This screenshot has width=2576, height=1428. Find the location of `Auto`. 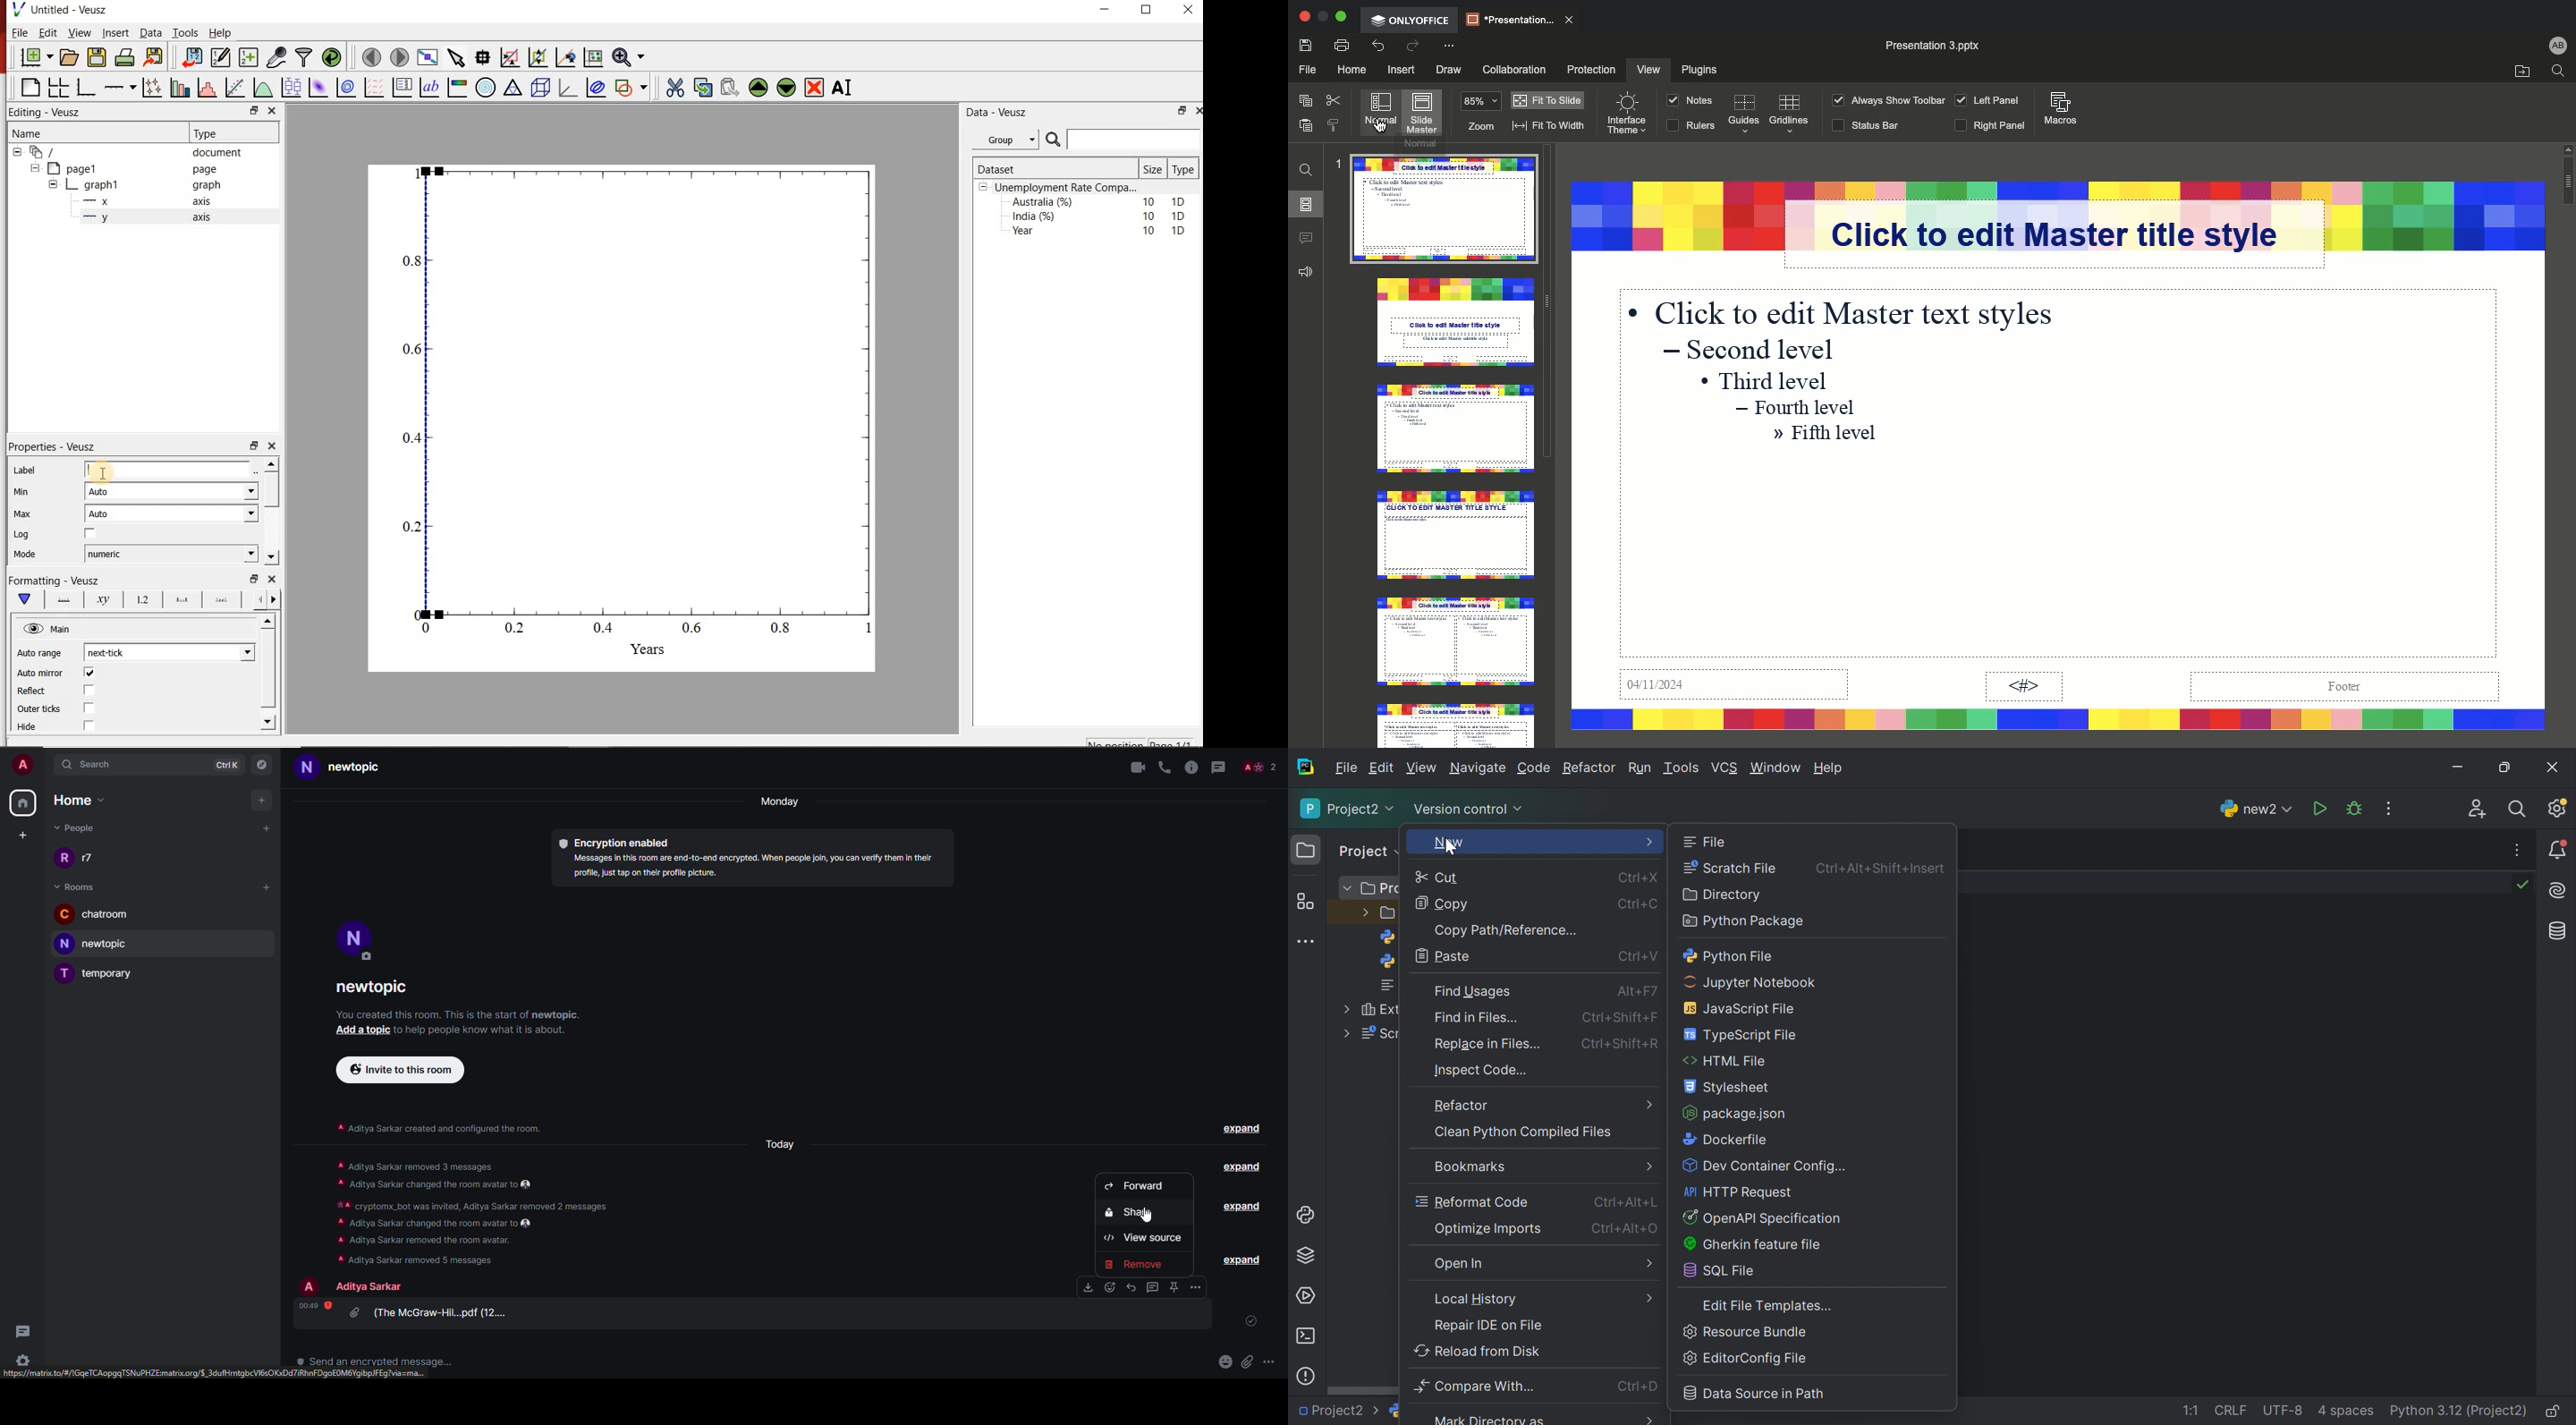

Auto is located at coordinates (173, 514).